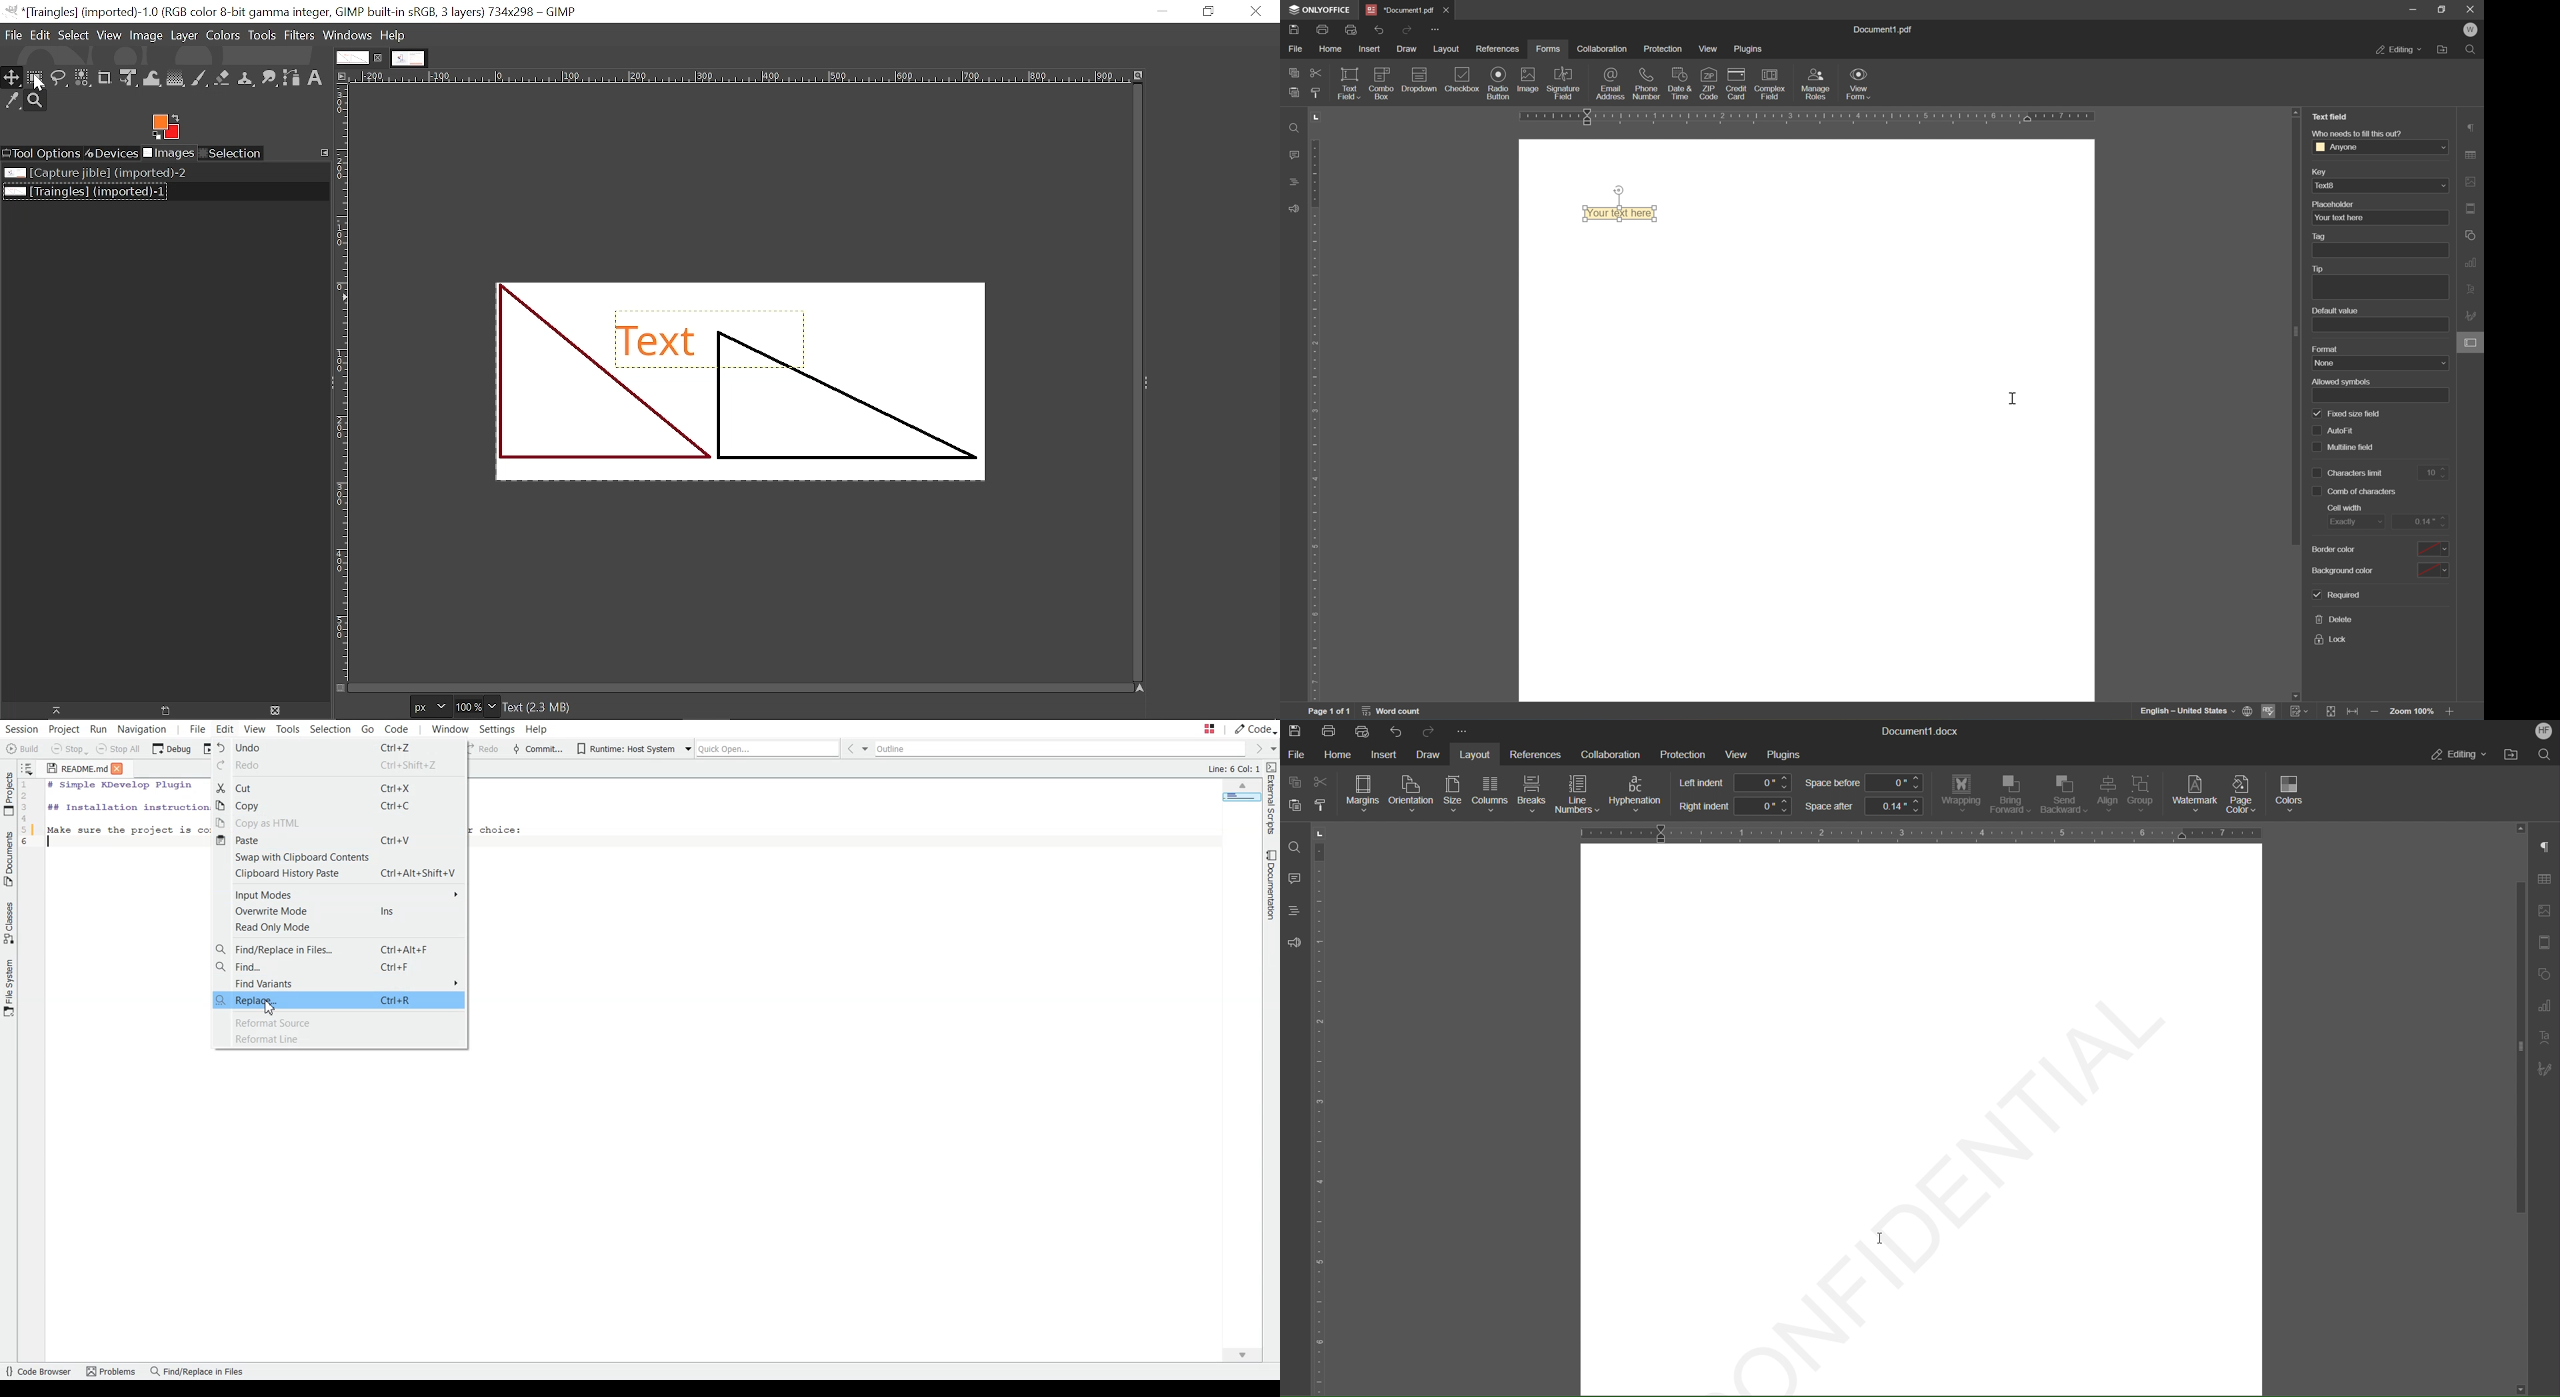  Describe the element at coordinates (8, 923) in the screenshot. I see `Classes` at that location.